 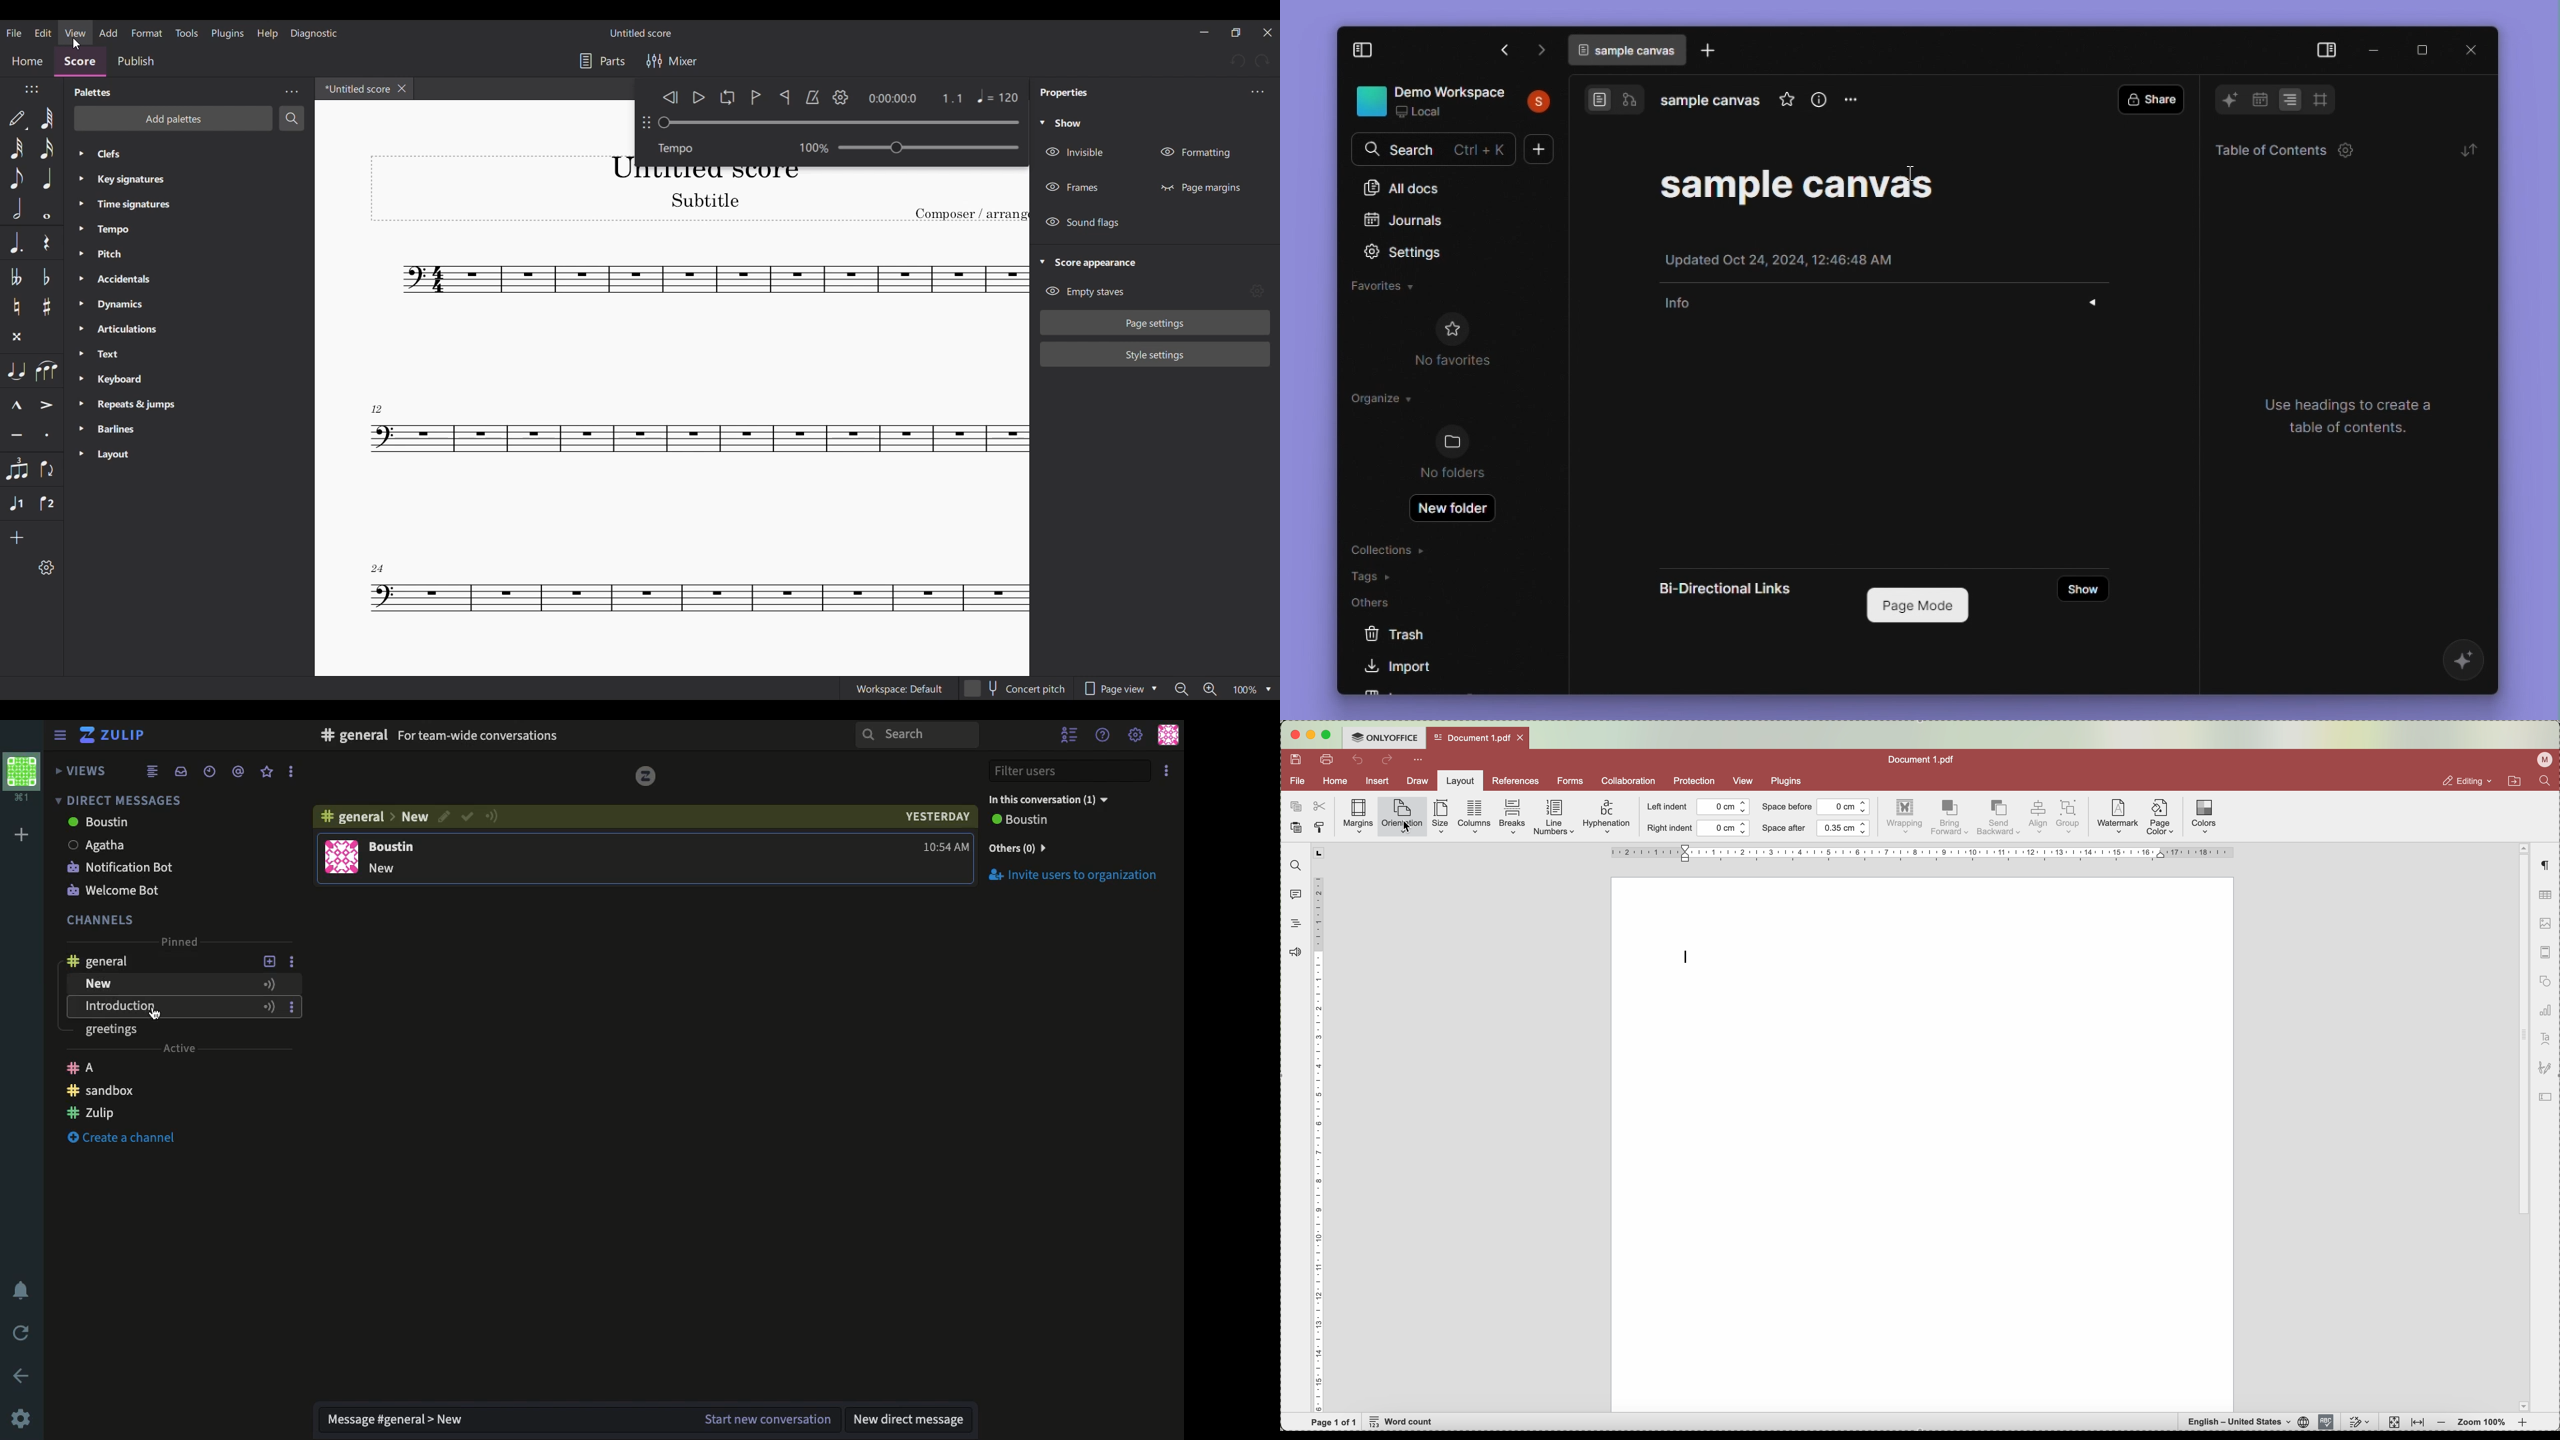 What do you see at coordinates (1196, 153) in the screenshot?
I see `Formatting` at bounding box center [1196, 153].